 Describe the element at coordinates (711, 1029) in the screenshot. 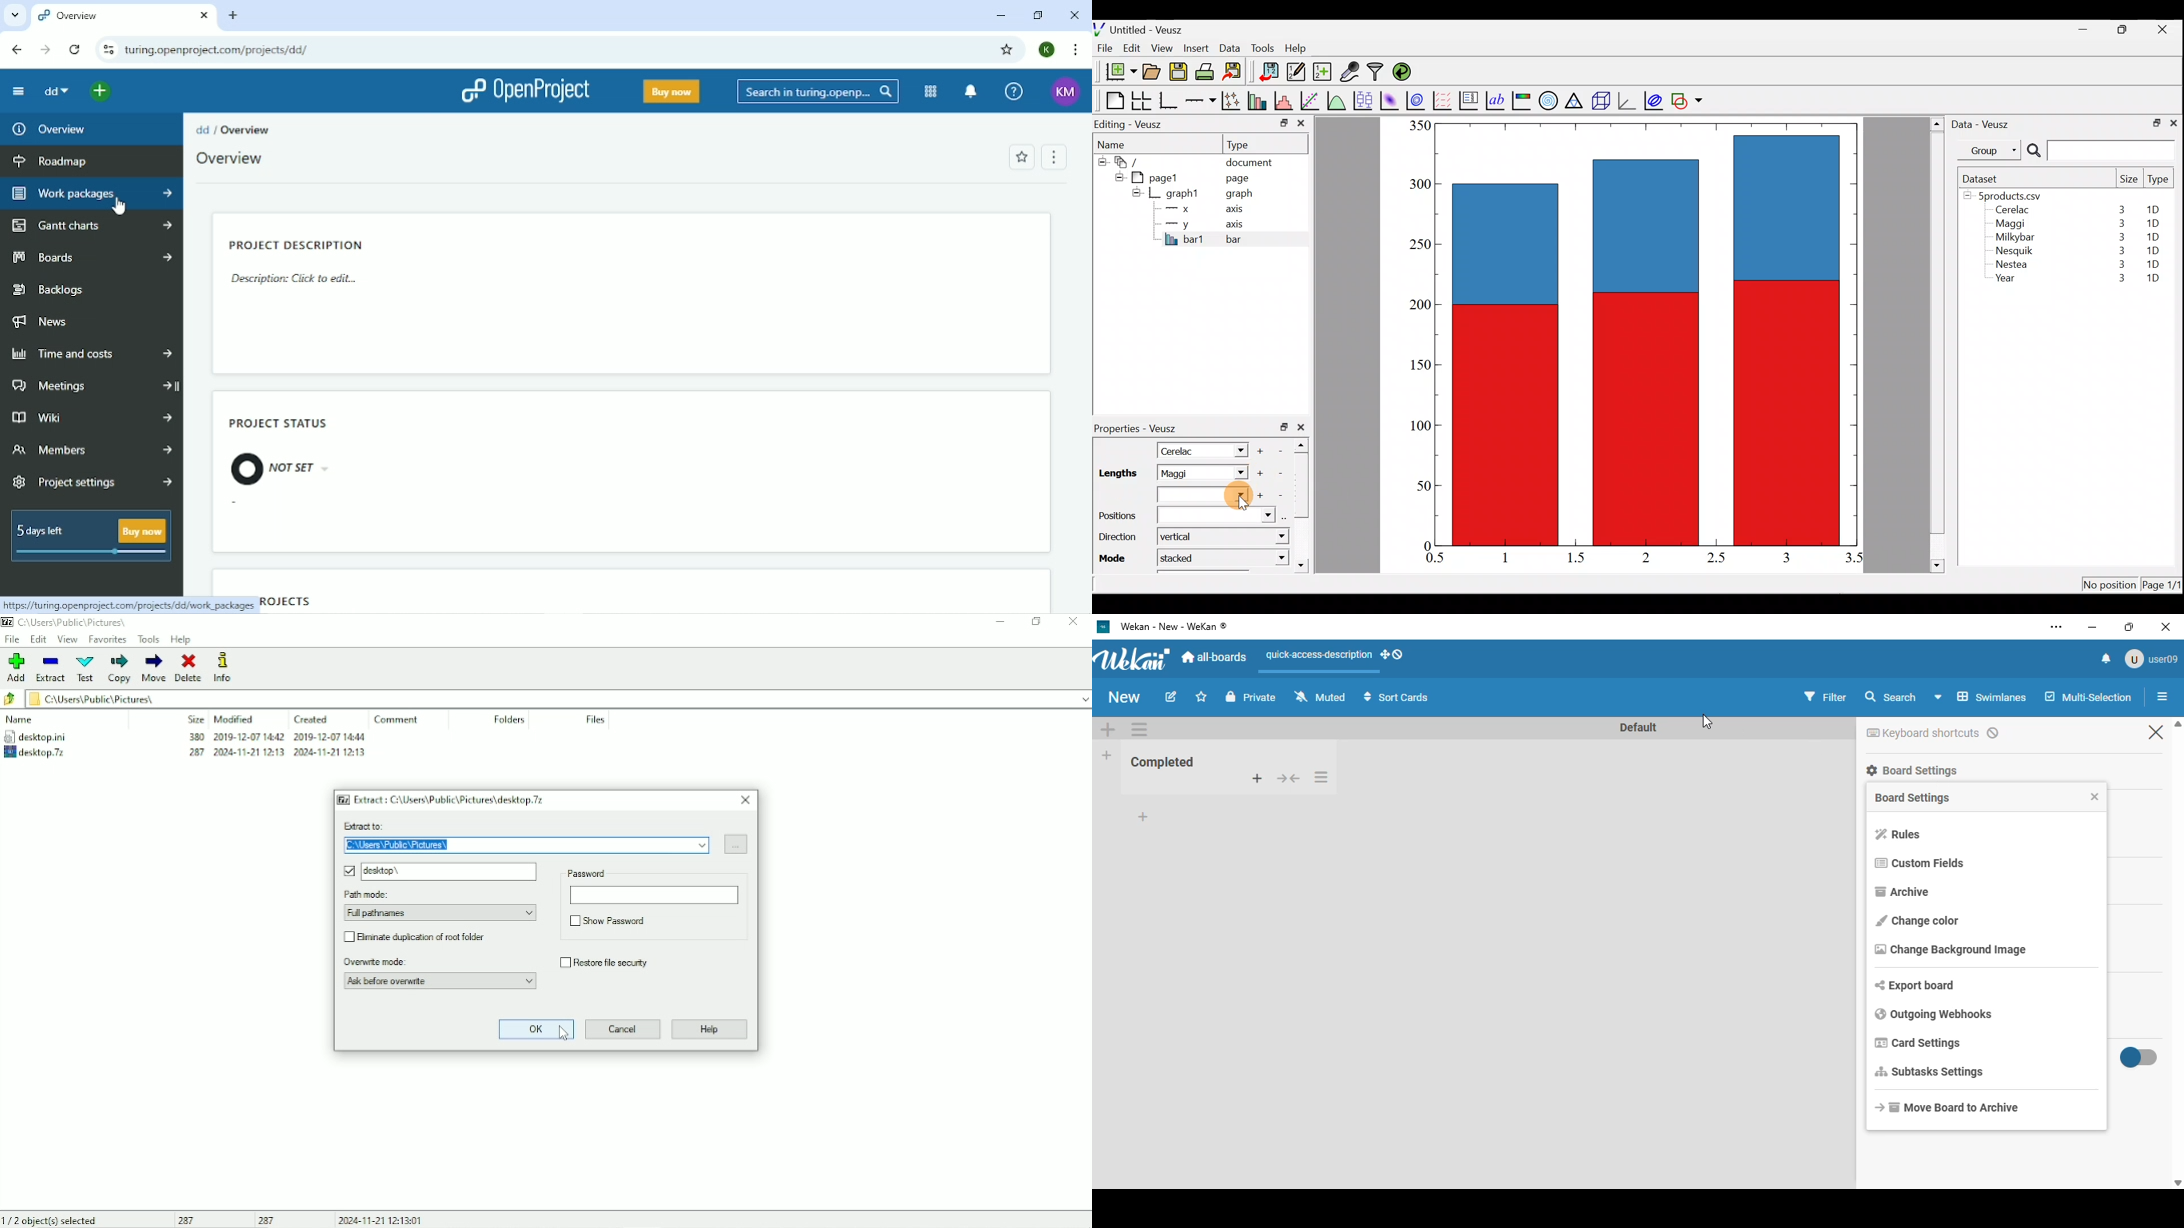

I see `Help` at that location.